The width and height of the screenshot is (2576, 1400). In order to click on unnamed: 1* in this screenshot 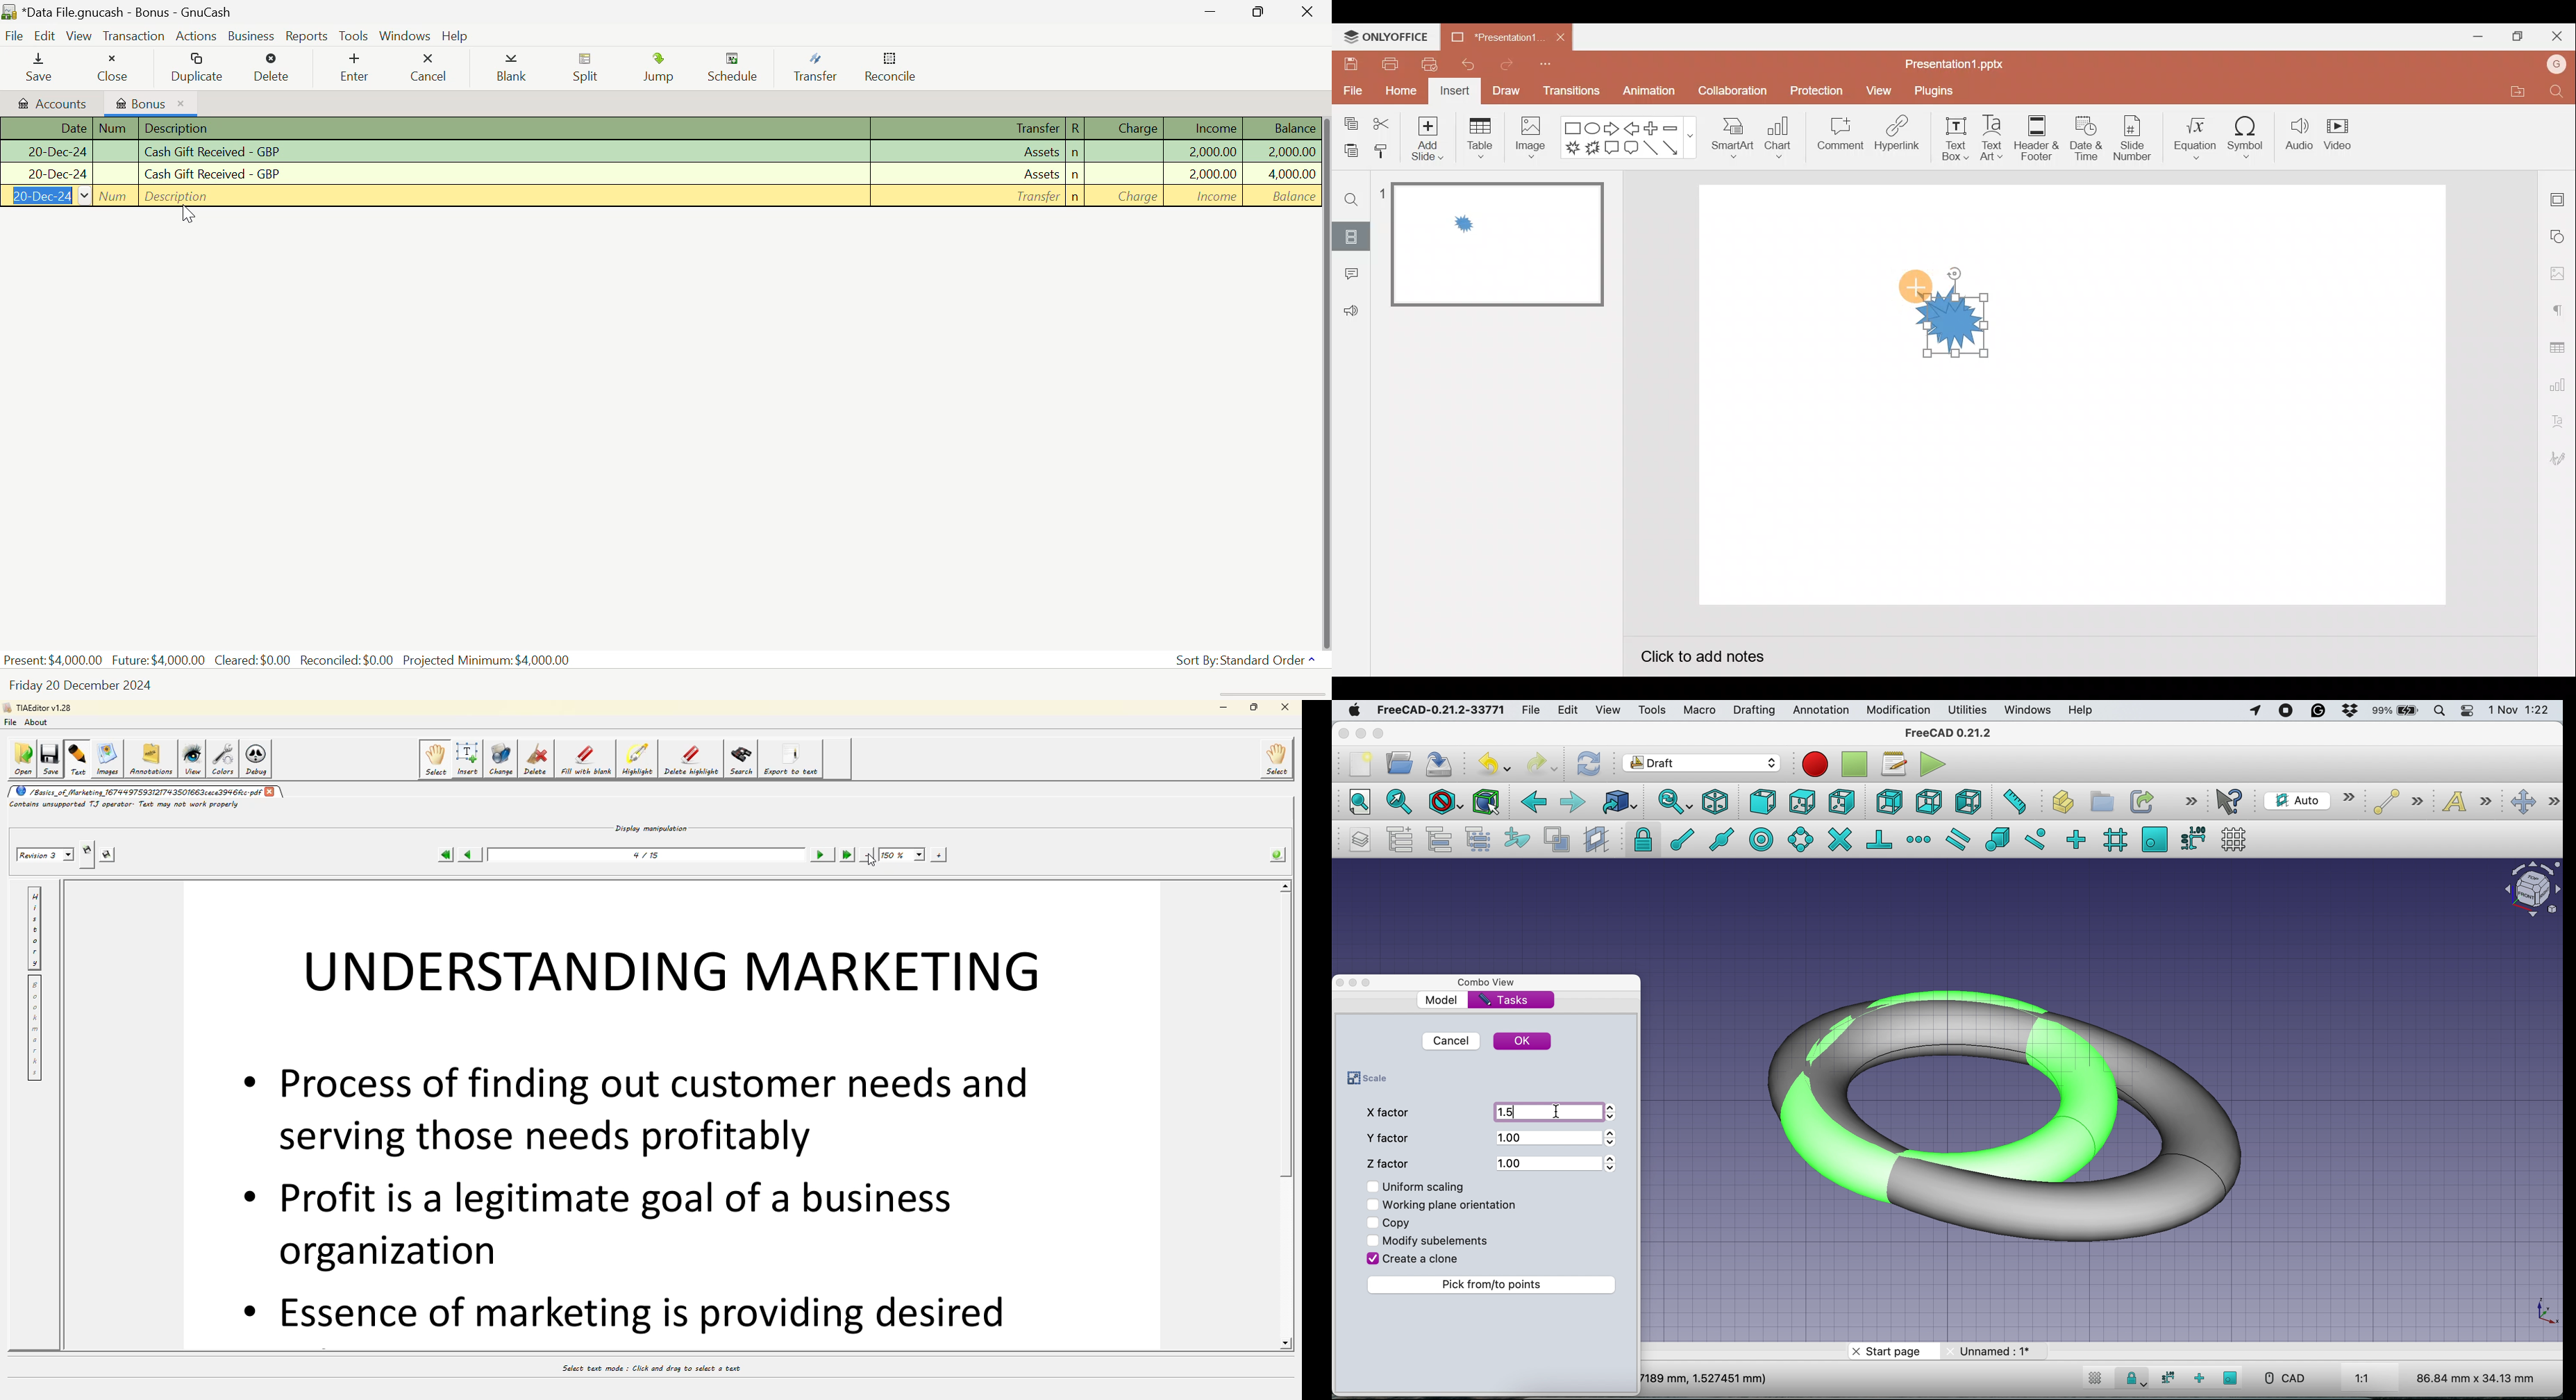, I will do `click(1995, 1352)`.